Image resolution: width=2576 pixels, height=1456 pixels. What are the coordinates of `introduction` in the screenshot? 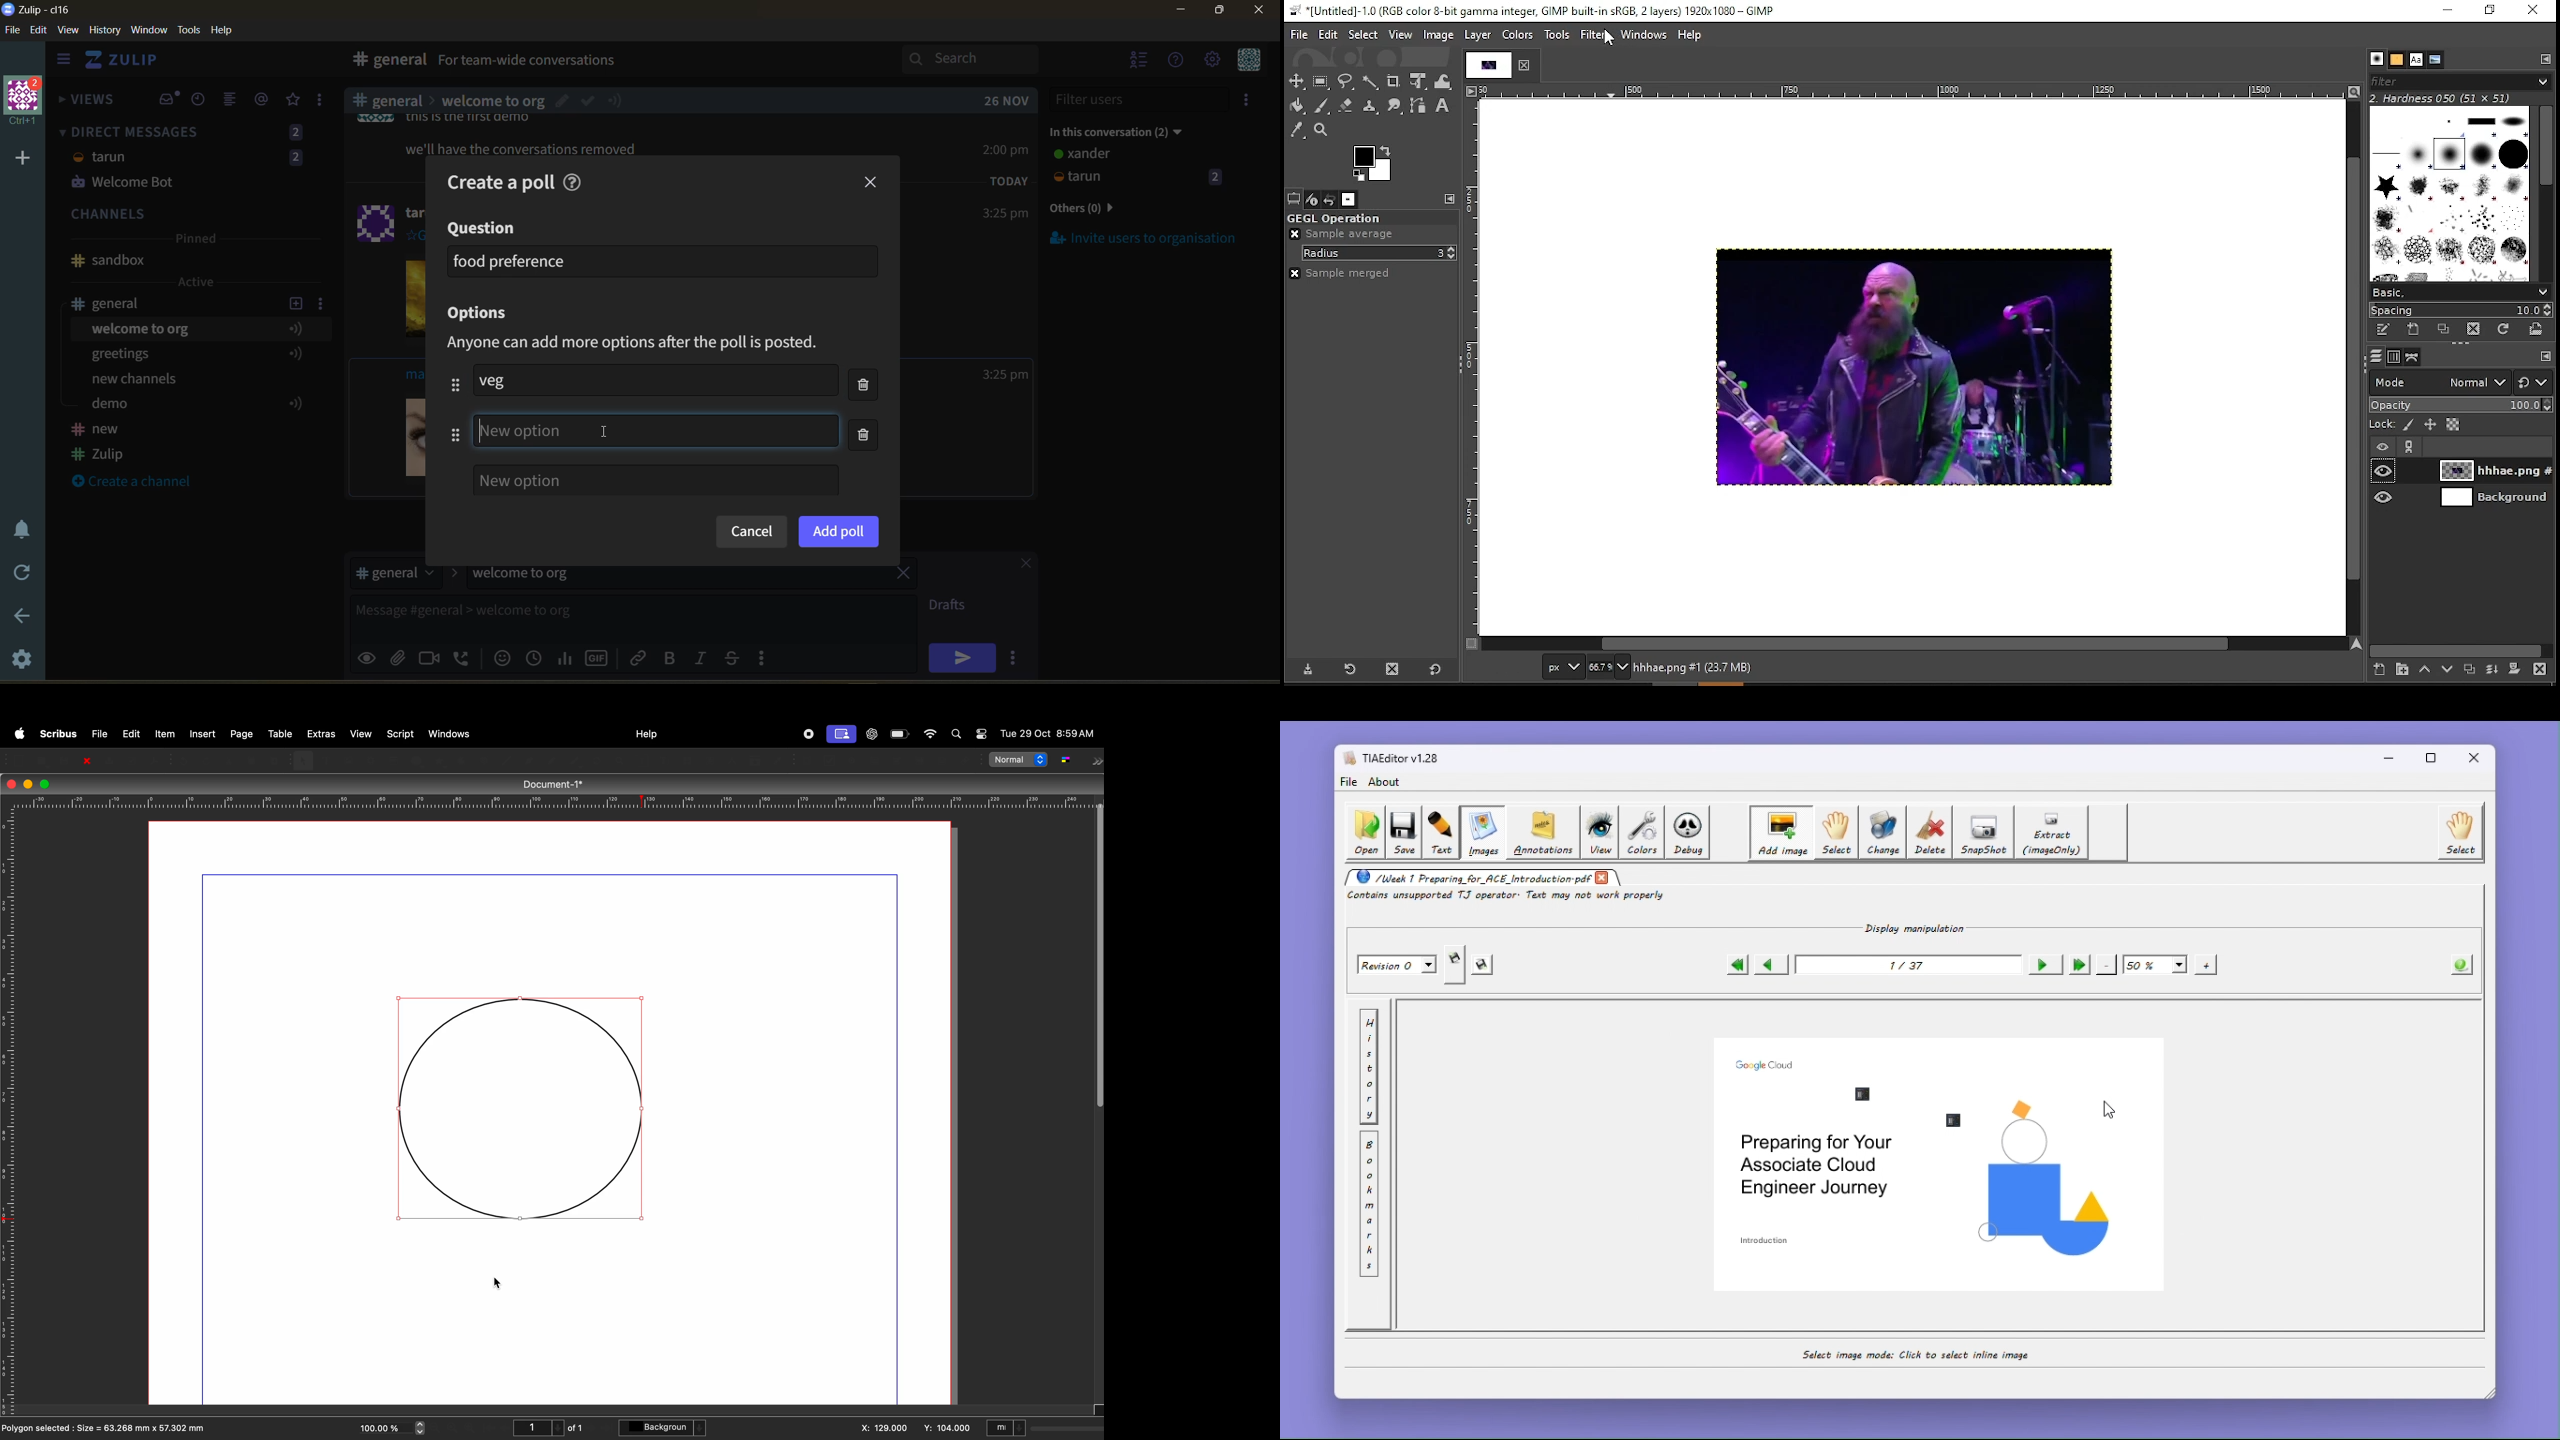 It's located at (1766, 1240).